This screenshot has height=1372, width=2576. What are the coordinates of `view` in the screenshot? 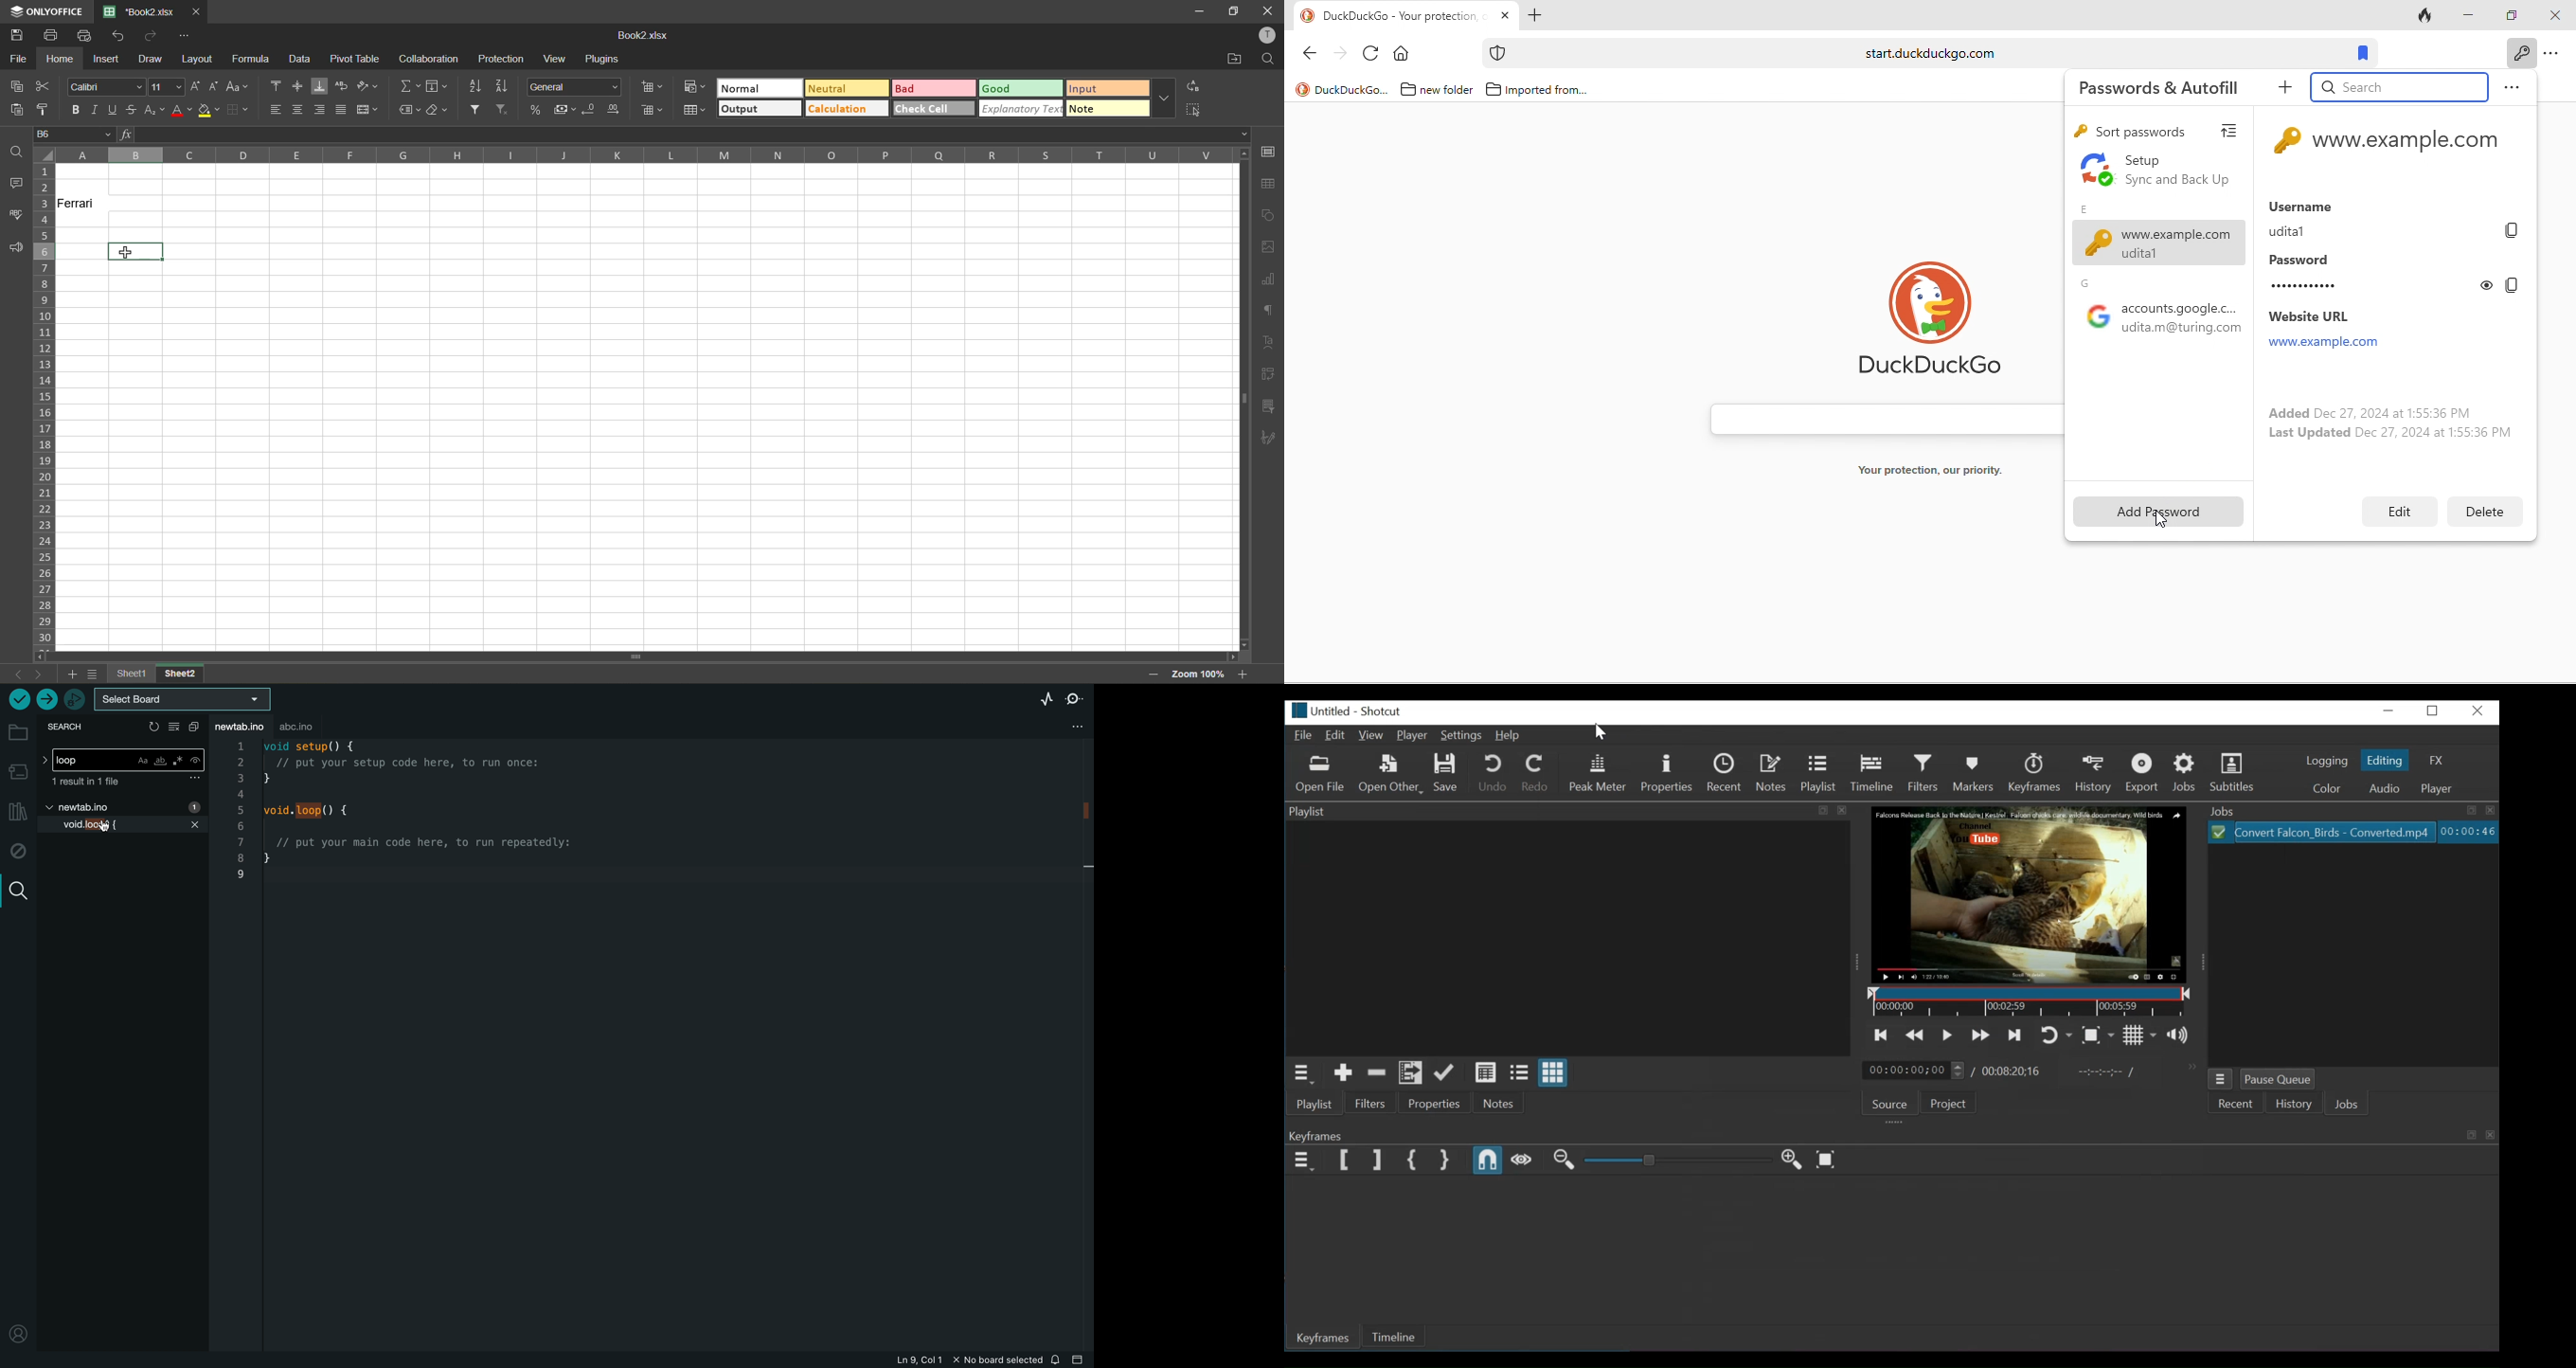 It's located at (2228, 130).